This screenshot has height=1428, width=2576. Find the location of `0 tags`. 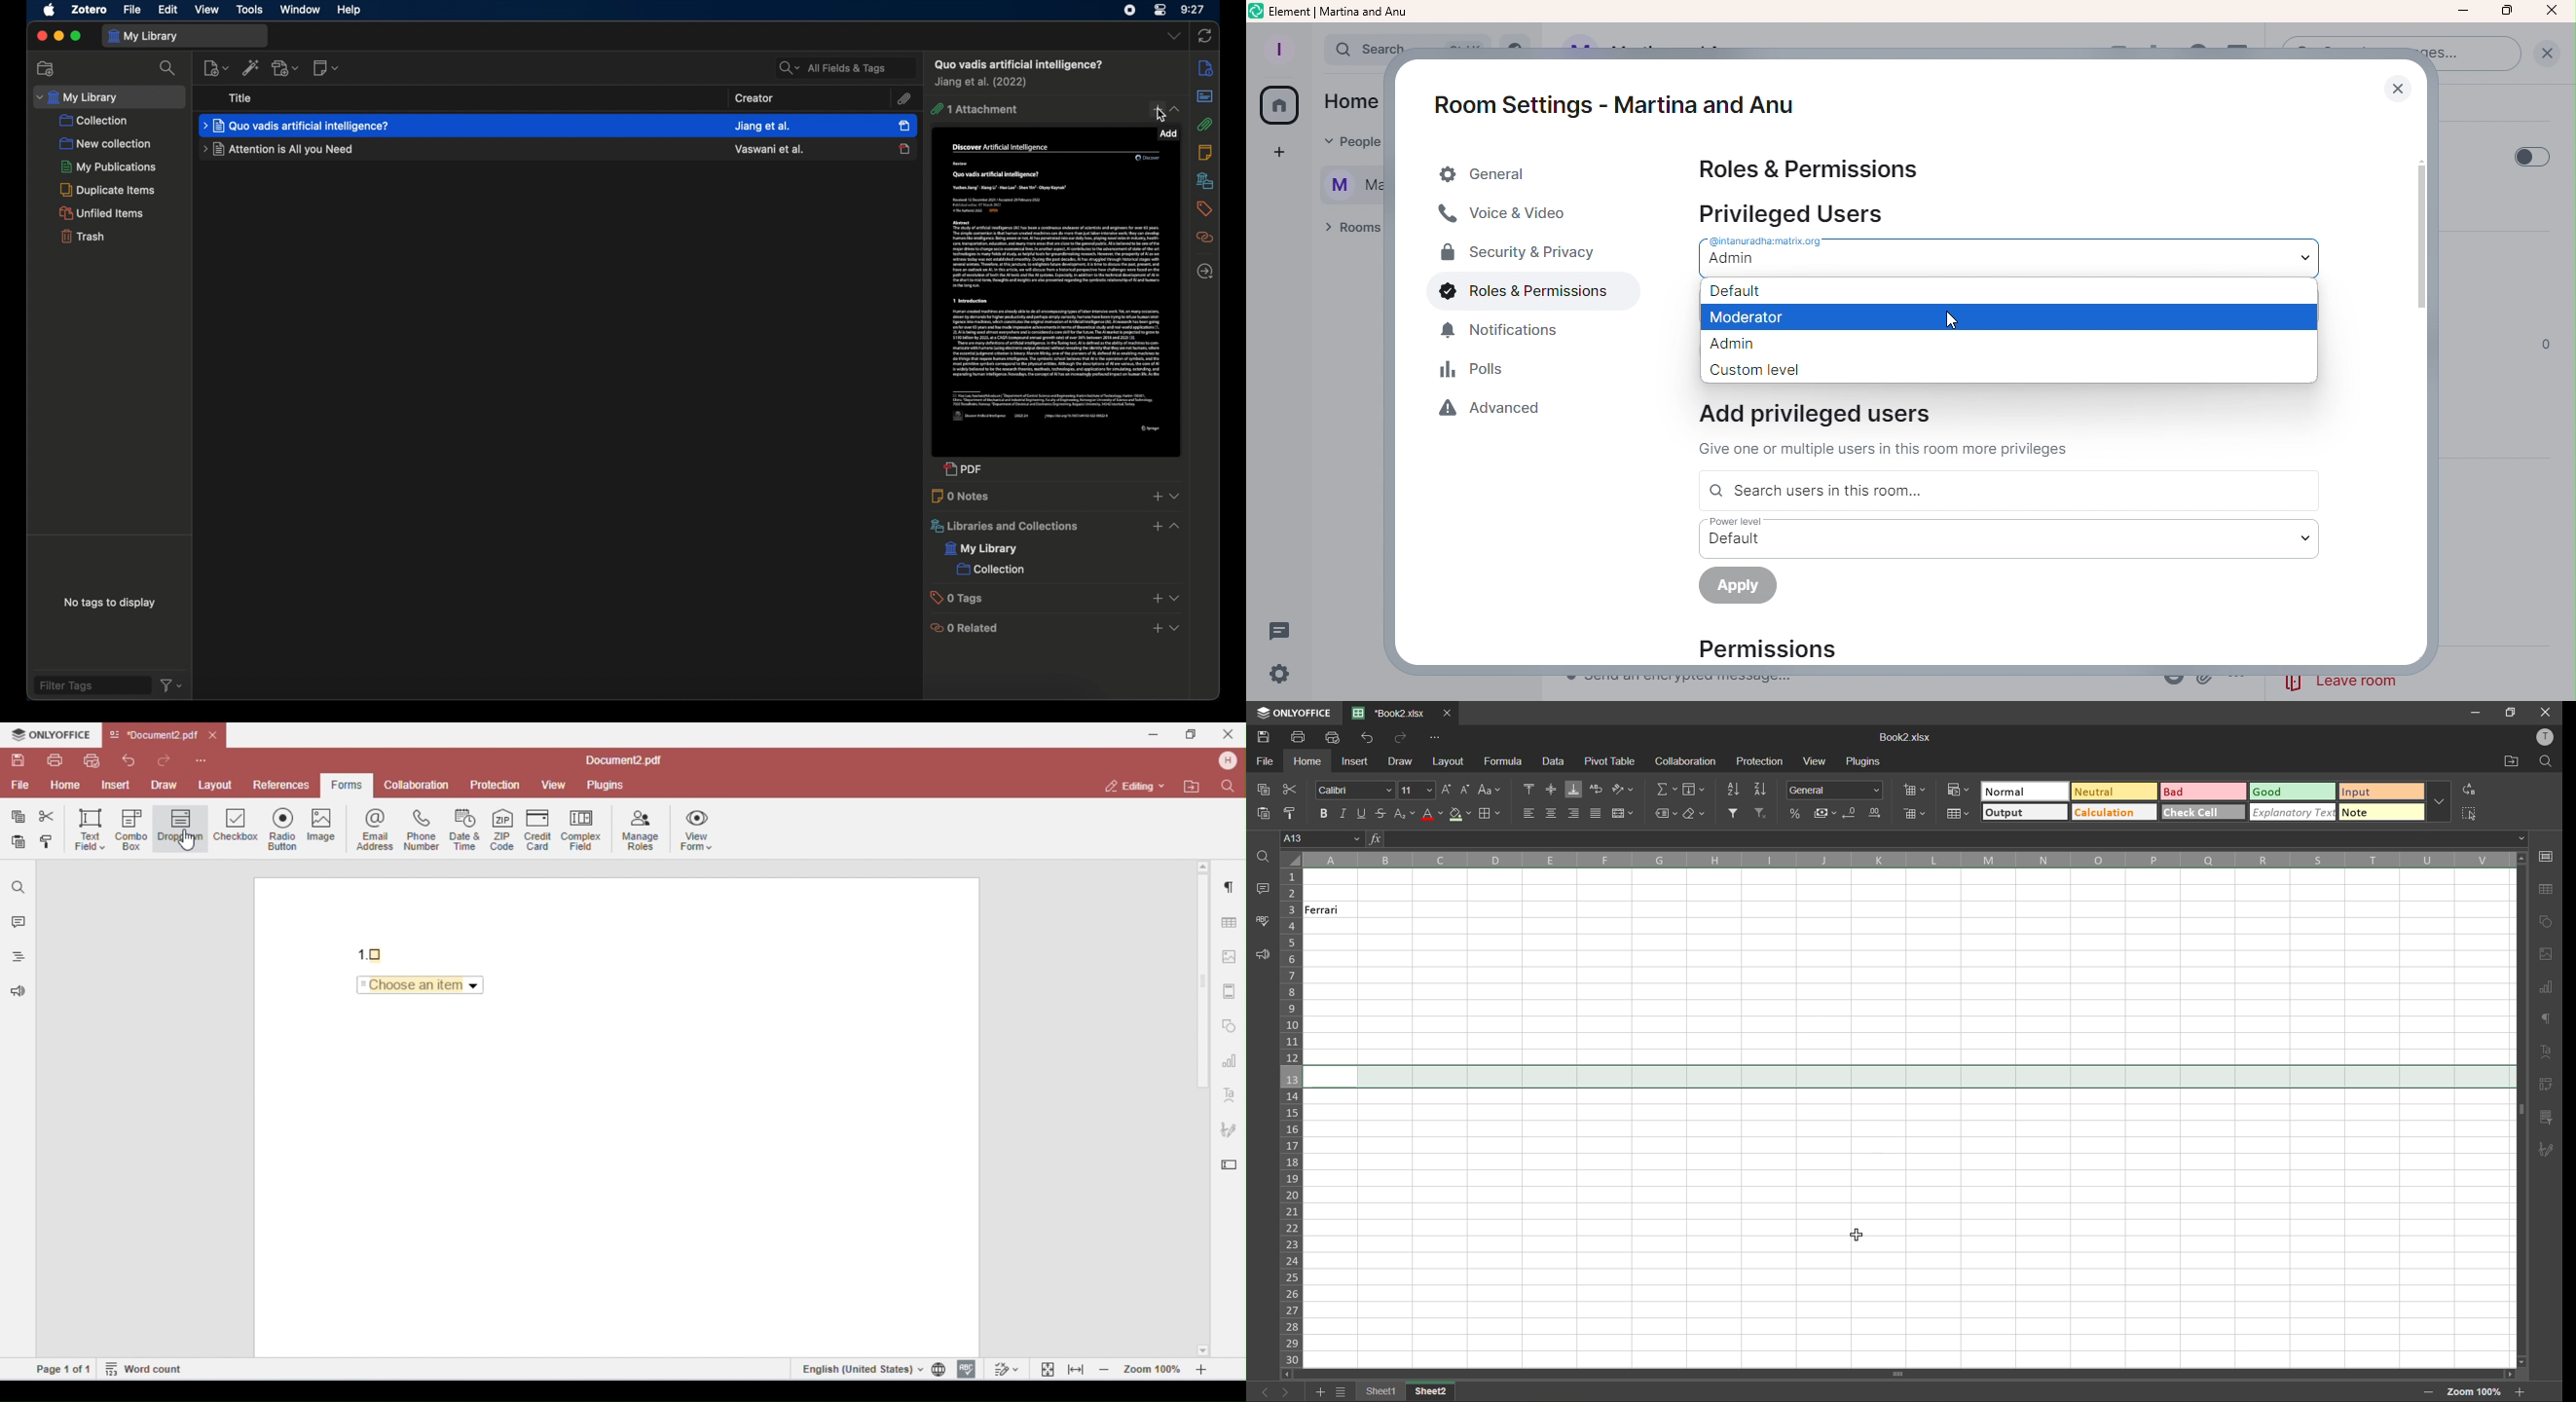

0 tags is located at coordinates (961, 598).